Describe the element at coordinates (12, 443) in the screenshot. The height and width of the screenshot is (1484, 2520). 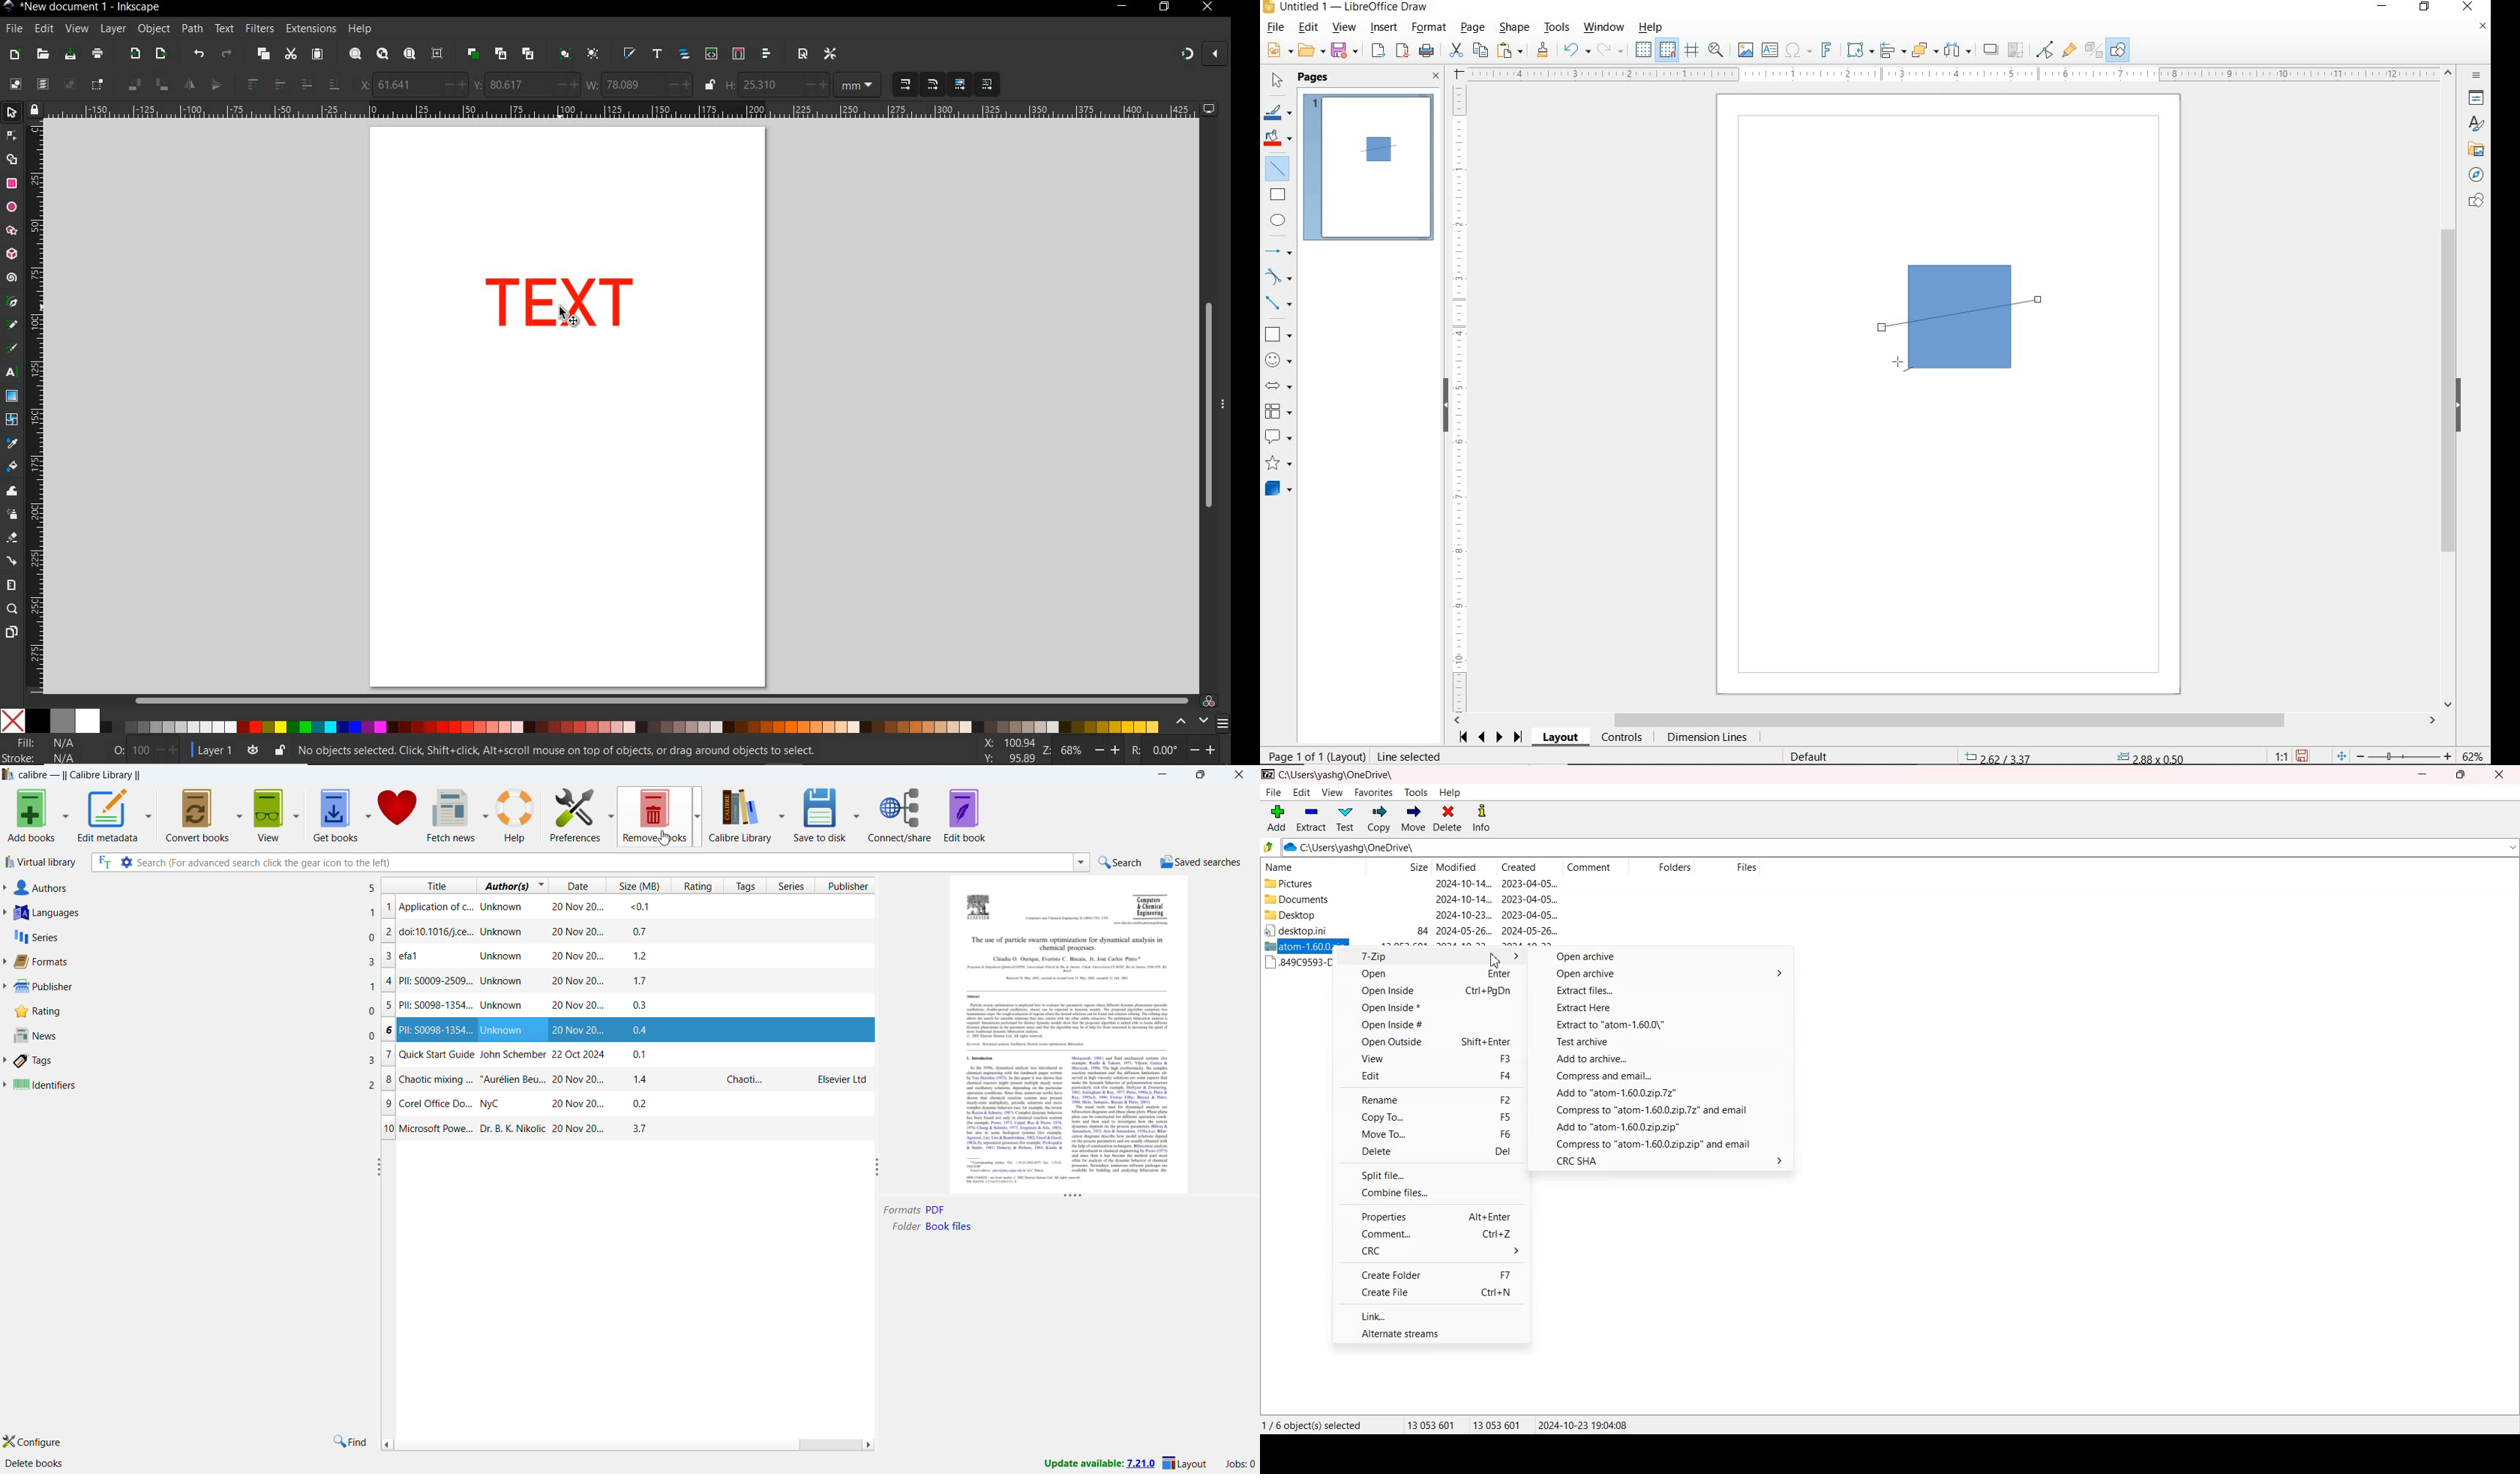
I see `dropper` at that location.